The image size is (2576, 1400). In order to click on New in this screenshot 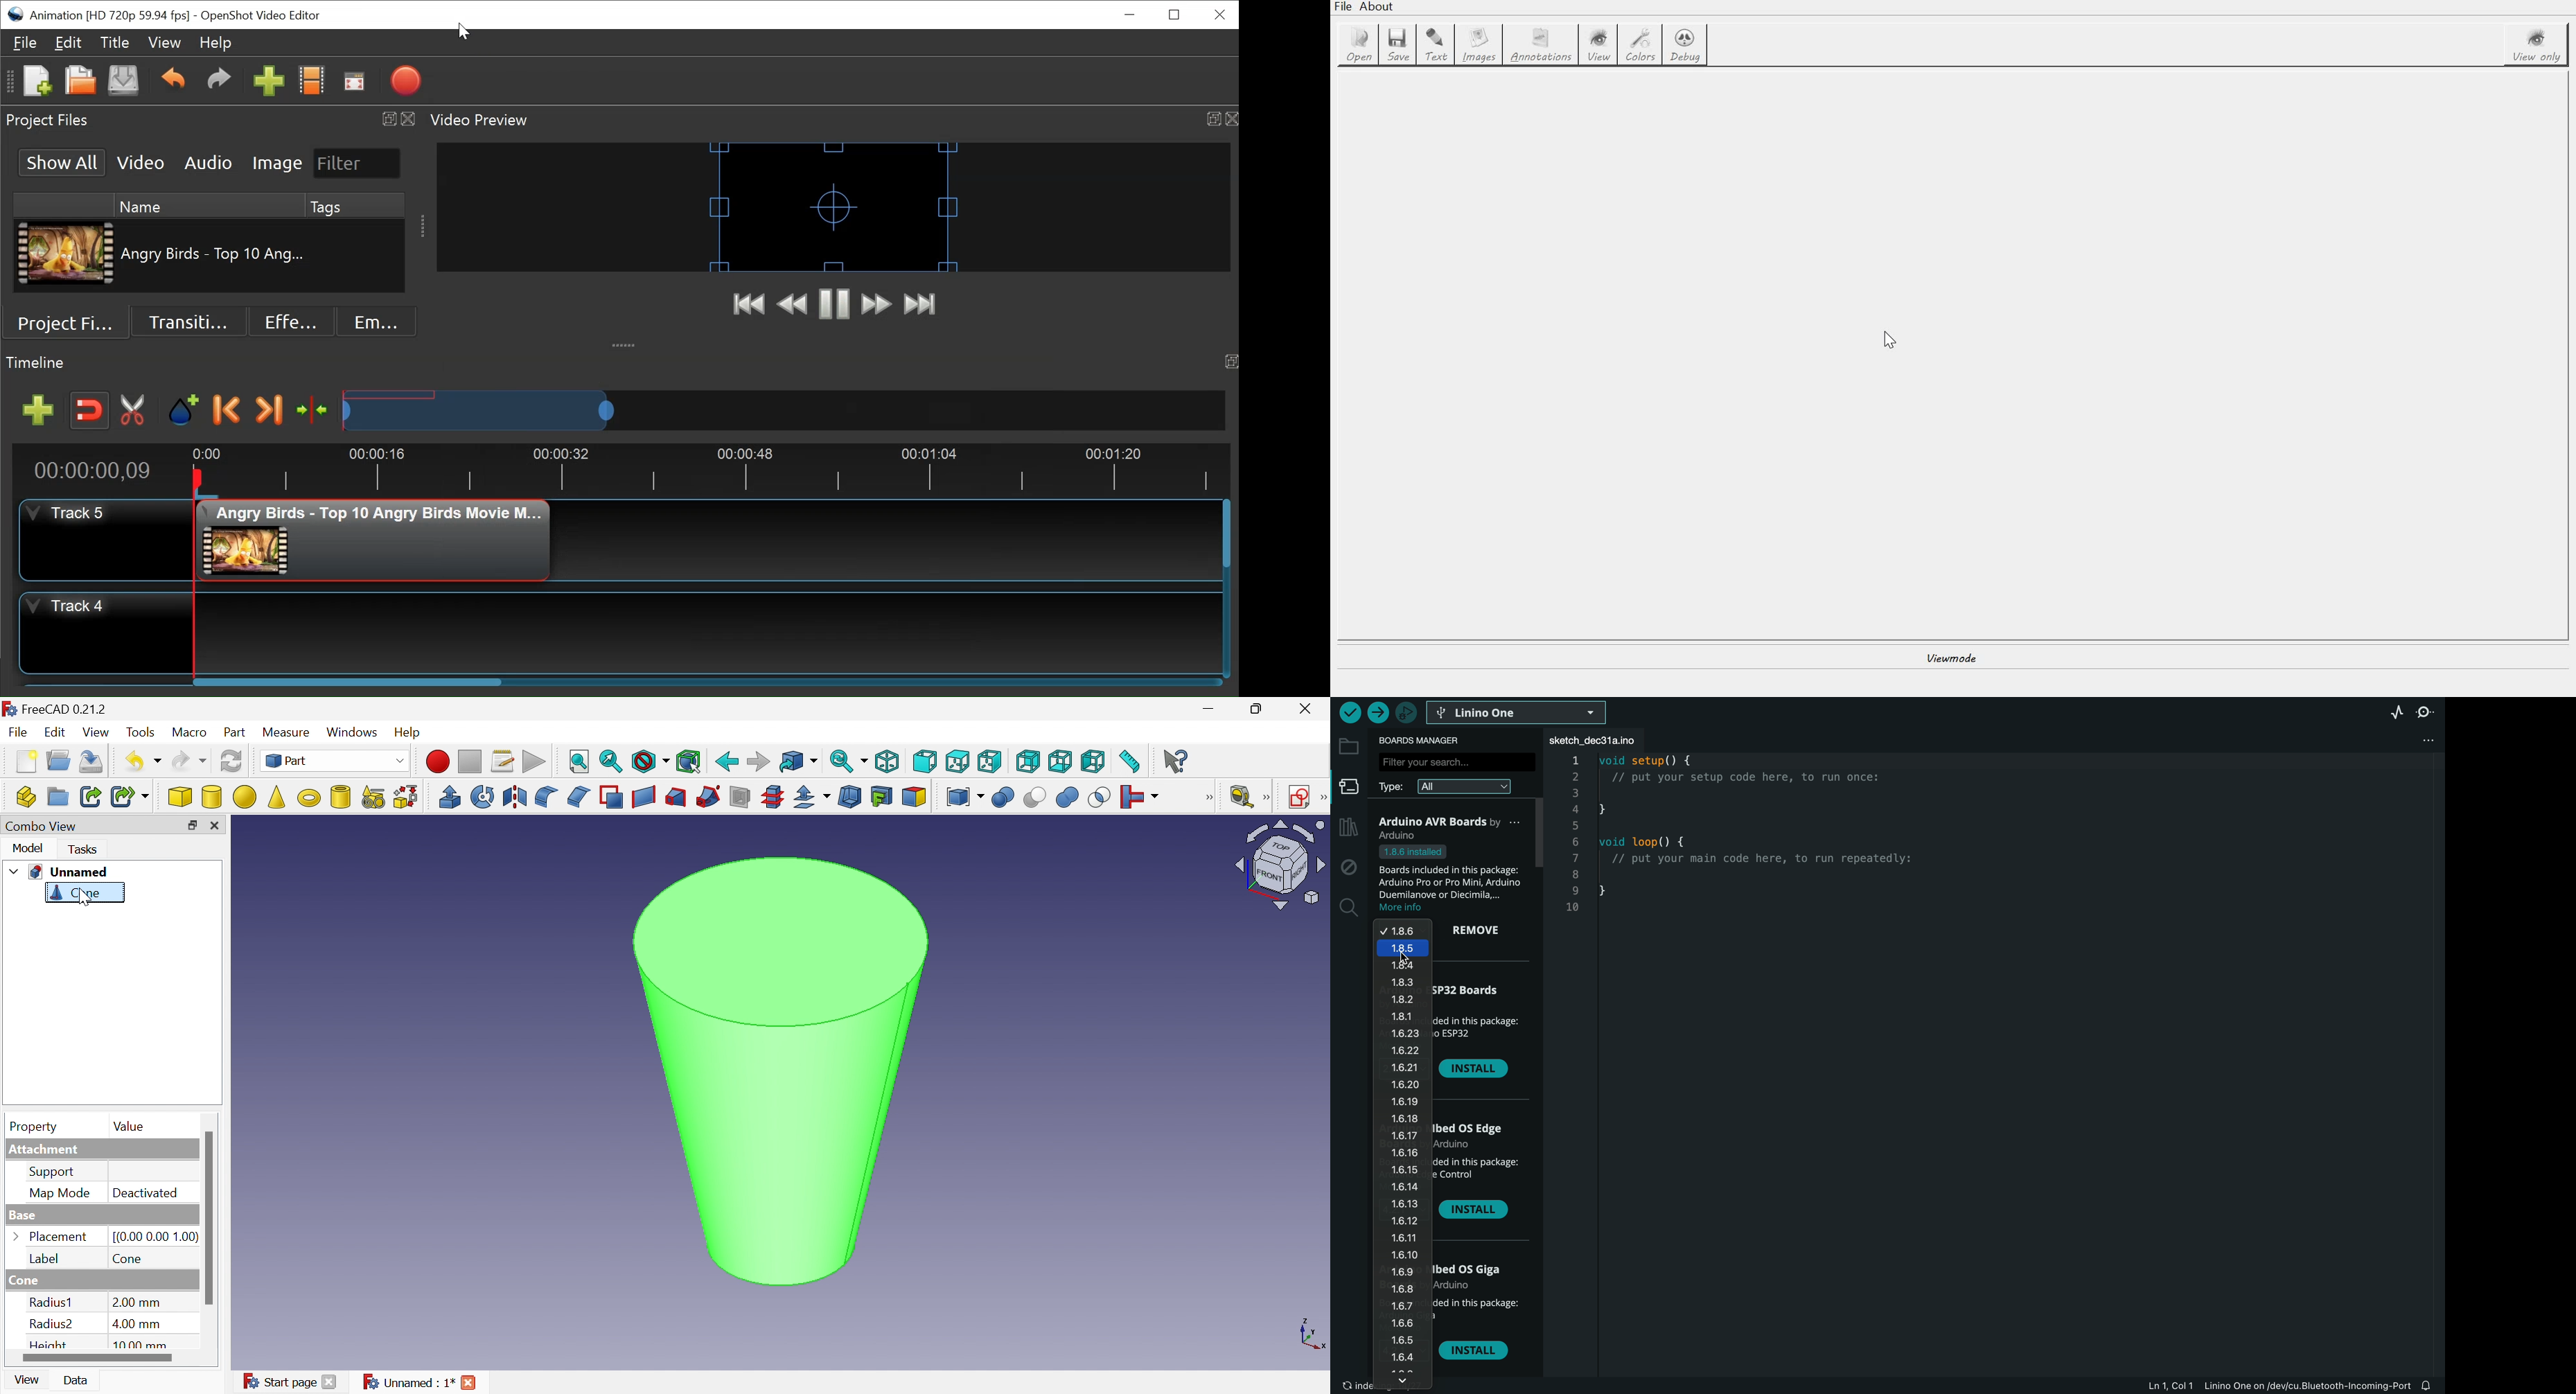, I will do `click(23, 761)`.